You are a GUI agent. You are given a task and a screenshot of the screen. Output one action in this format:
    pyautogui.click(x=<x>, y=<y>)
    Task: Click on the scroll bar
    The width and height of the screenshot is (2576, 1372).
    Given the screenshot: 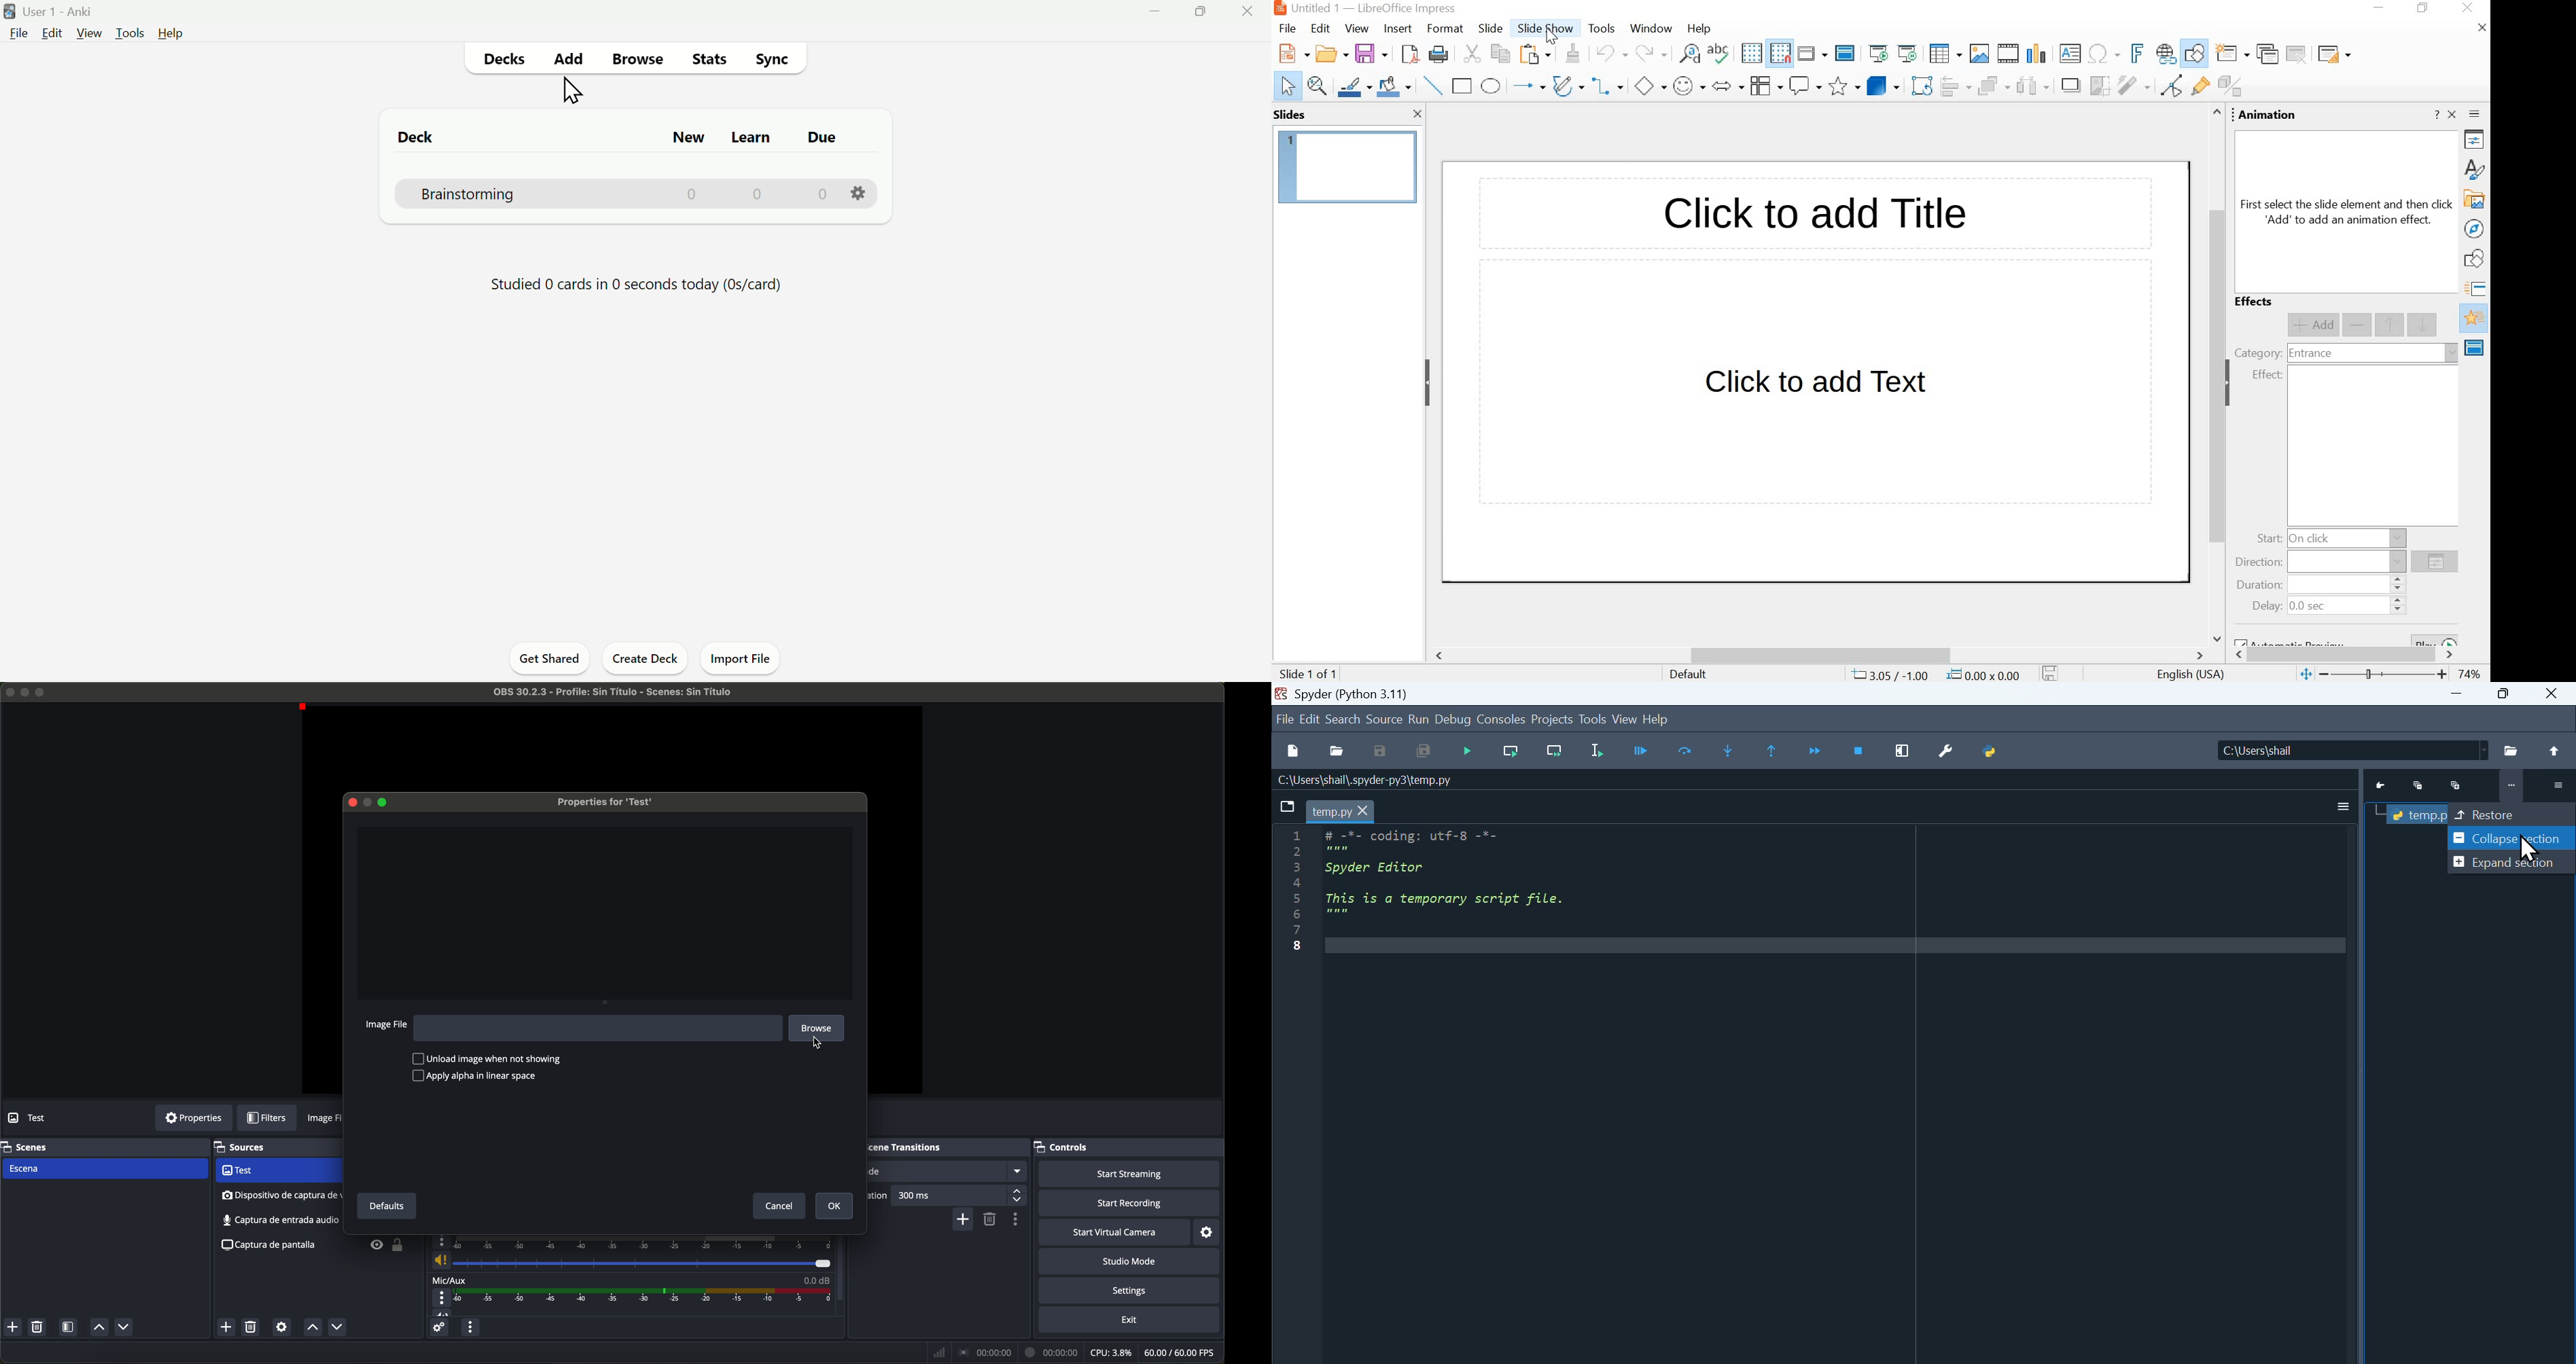 What is the action you would take?
    pyautogui.click(x=2214, y=375)
    